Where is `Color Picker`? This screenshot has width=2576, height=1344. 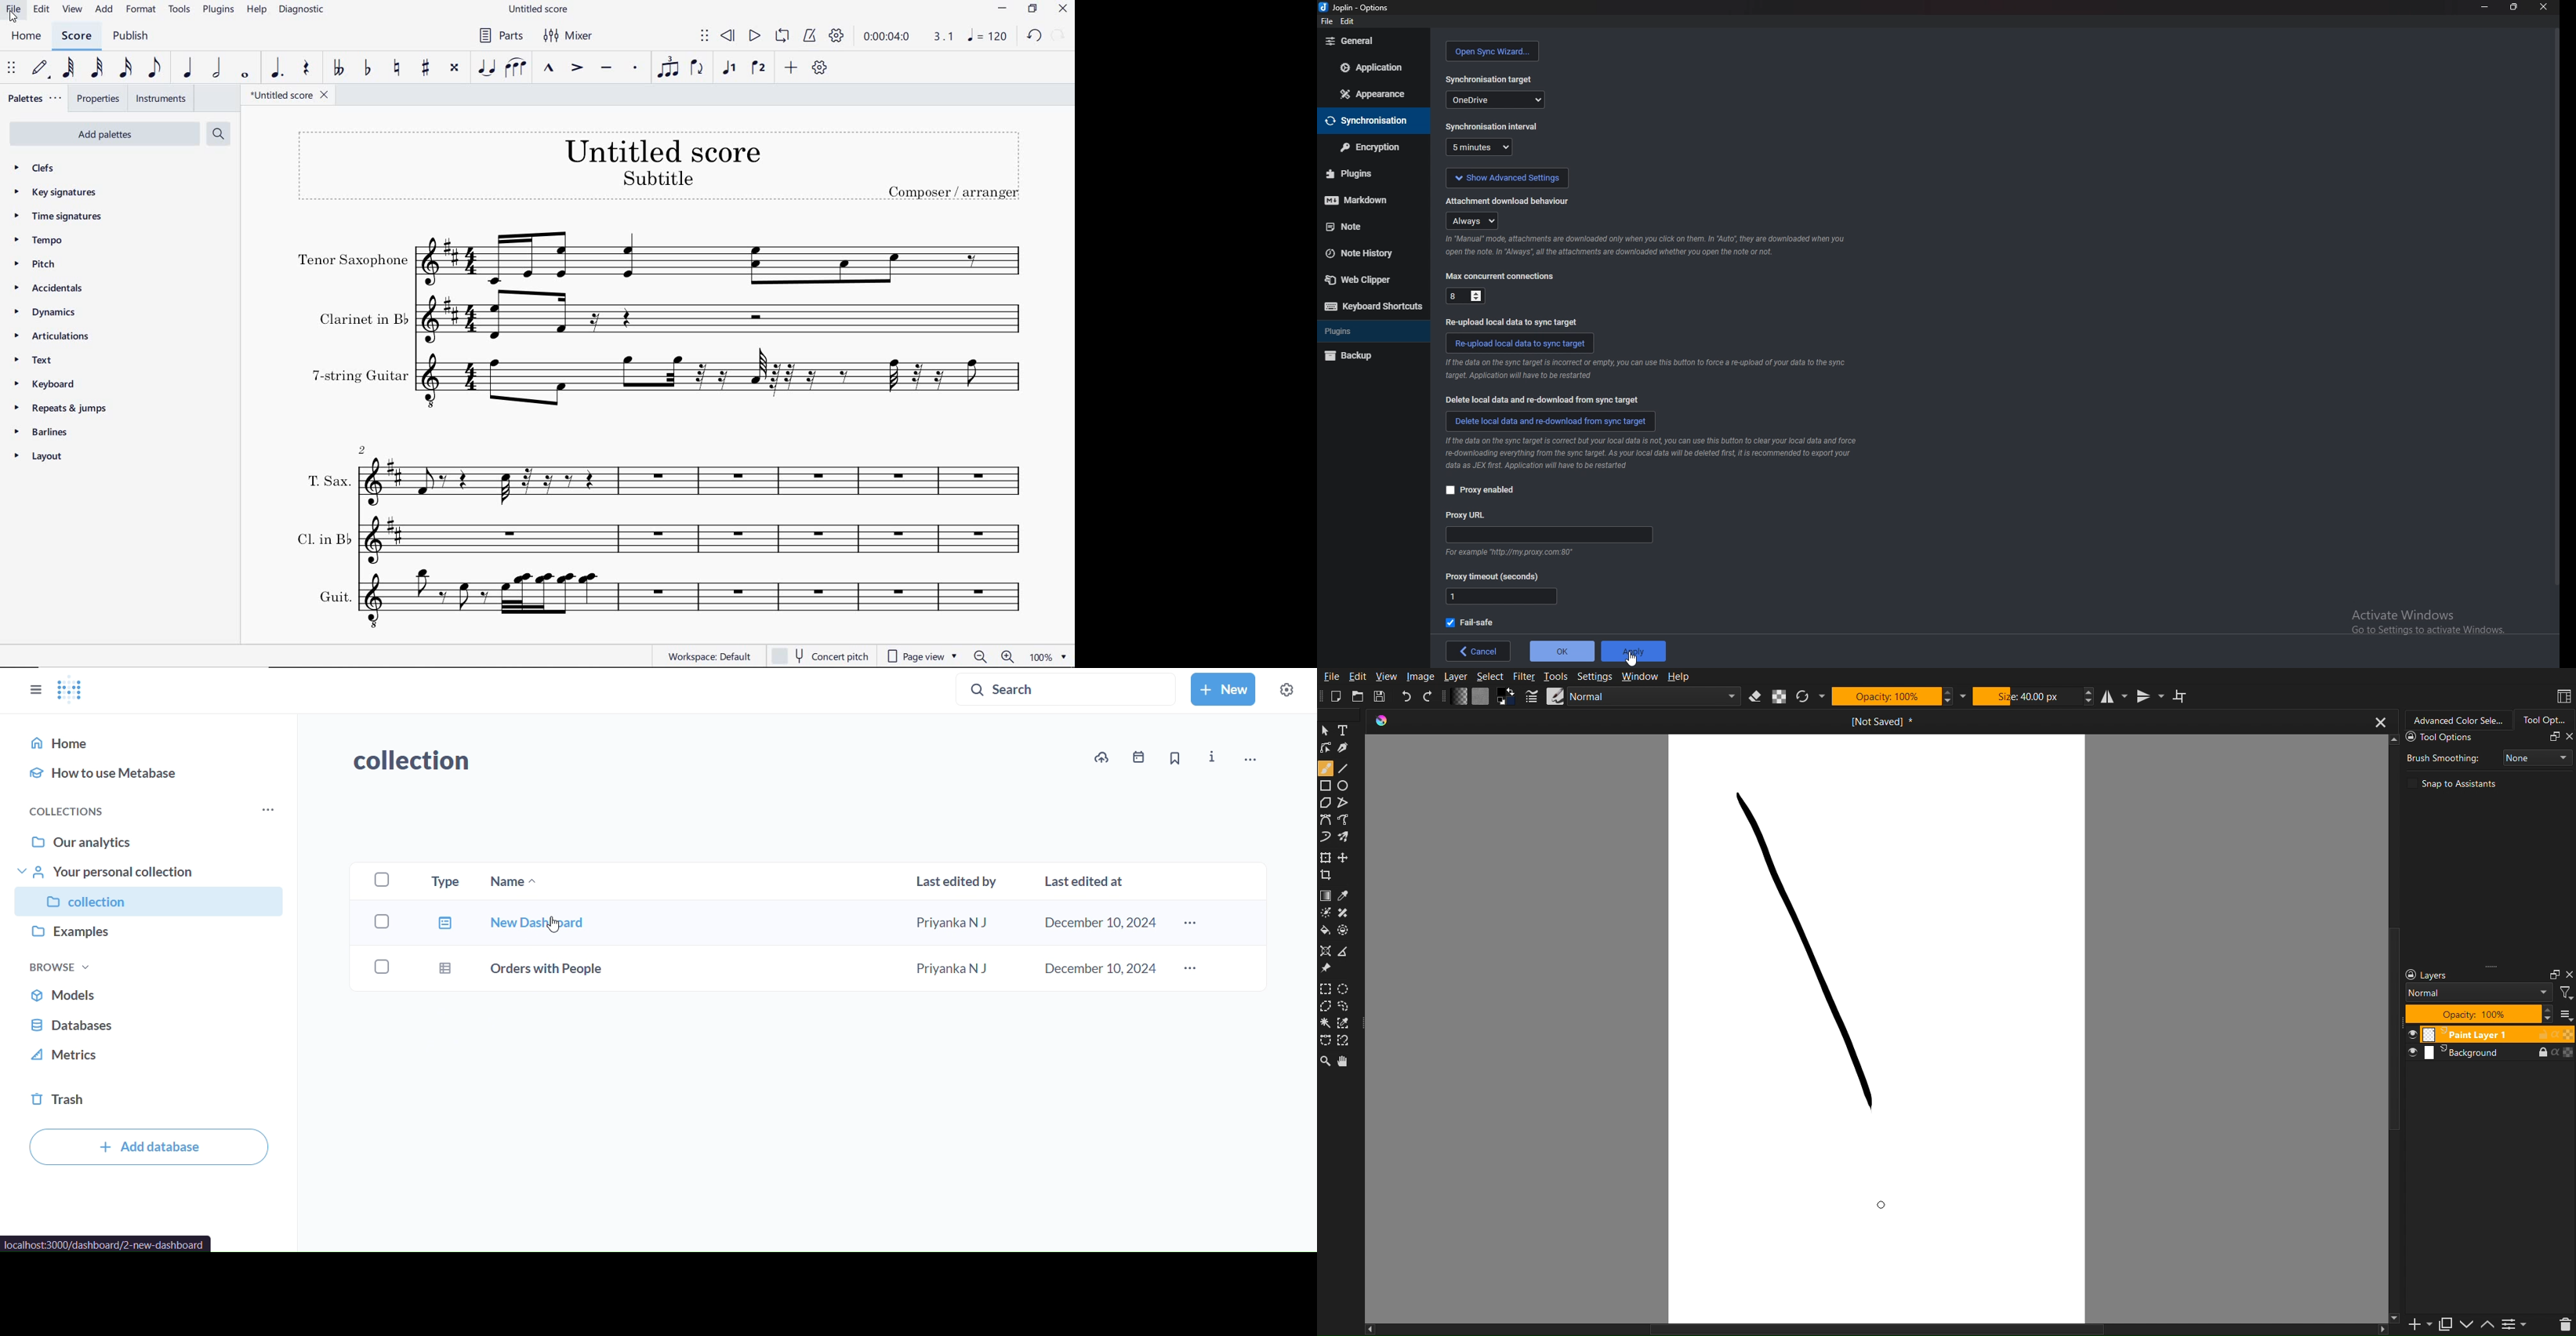
Color Picker is located at coordinates (1348, 896).